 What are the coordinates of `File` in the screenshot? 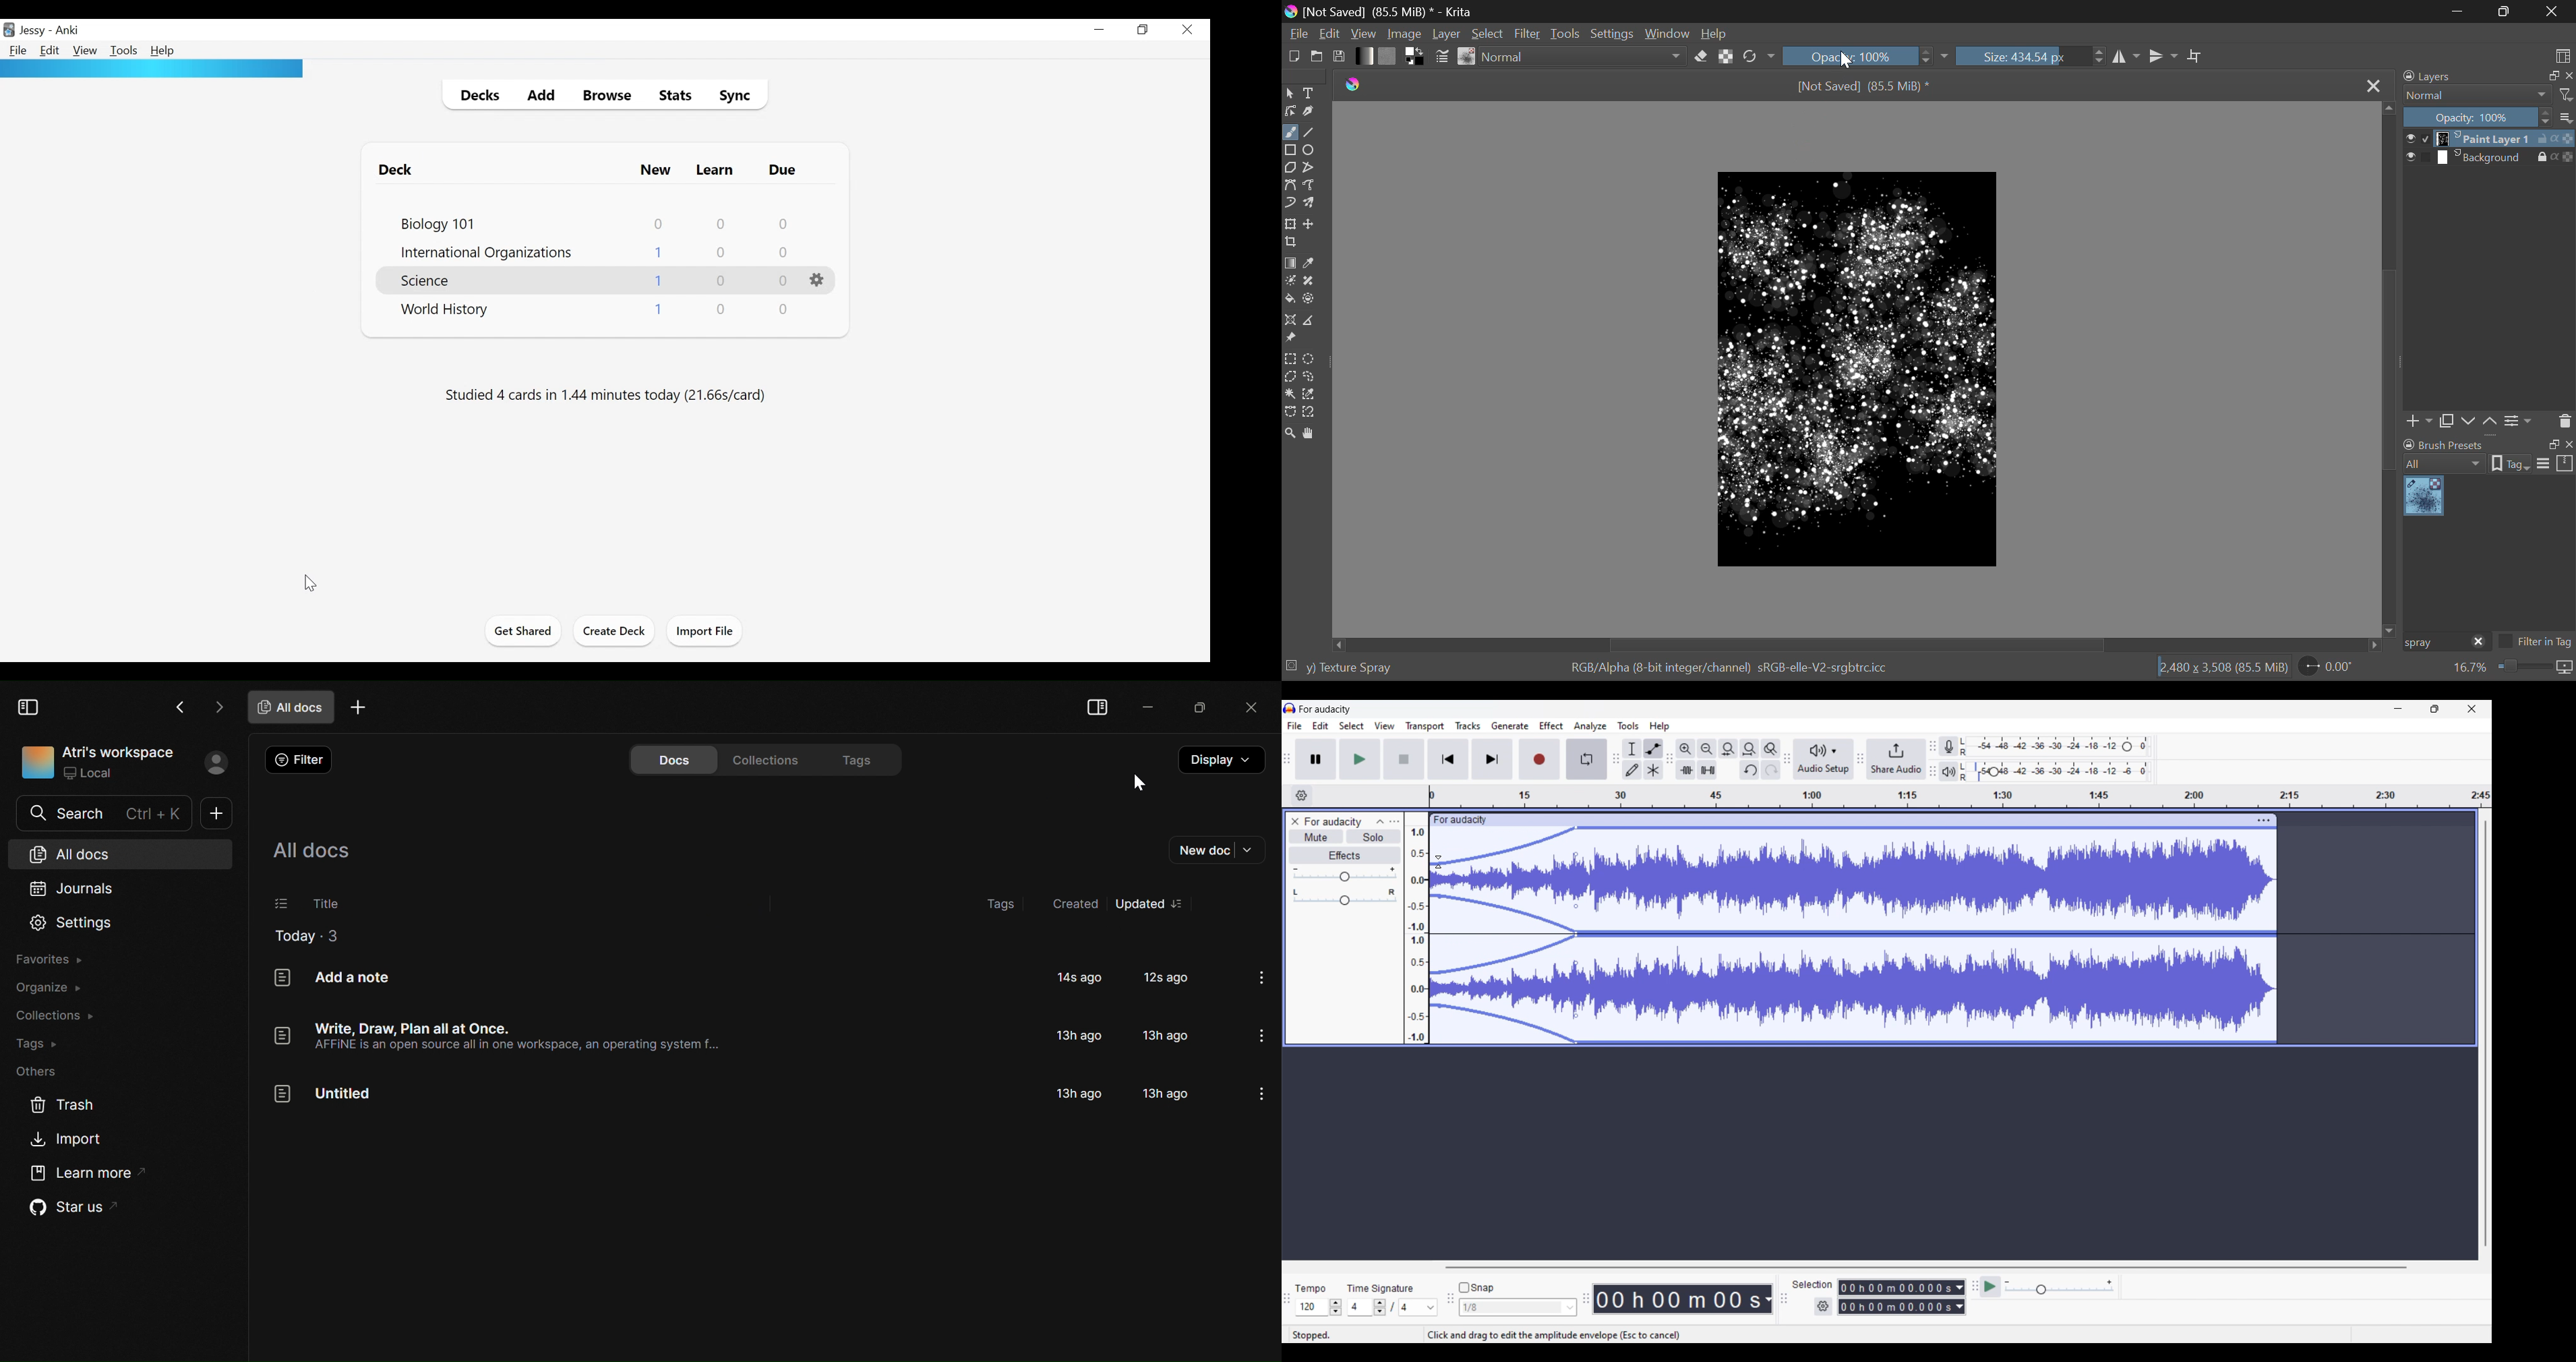 It's located at (18, 50).